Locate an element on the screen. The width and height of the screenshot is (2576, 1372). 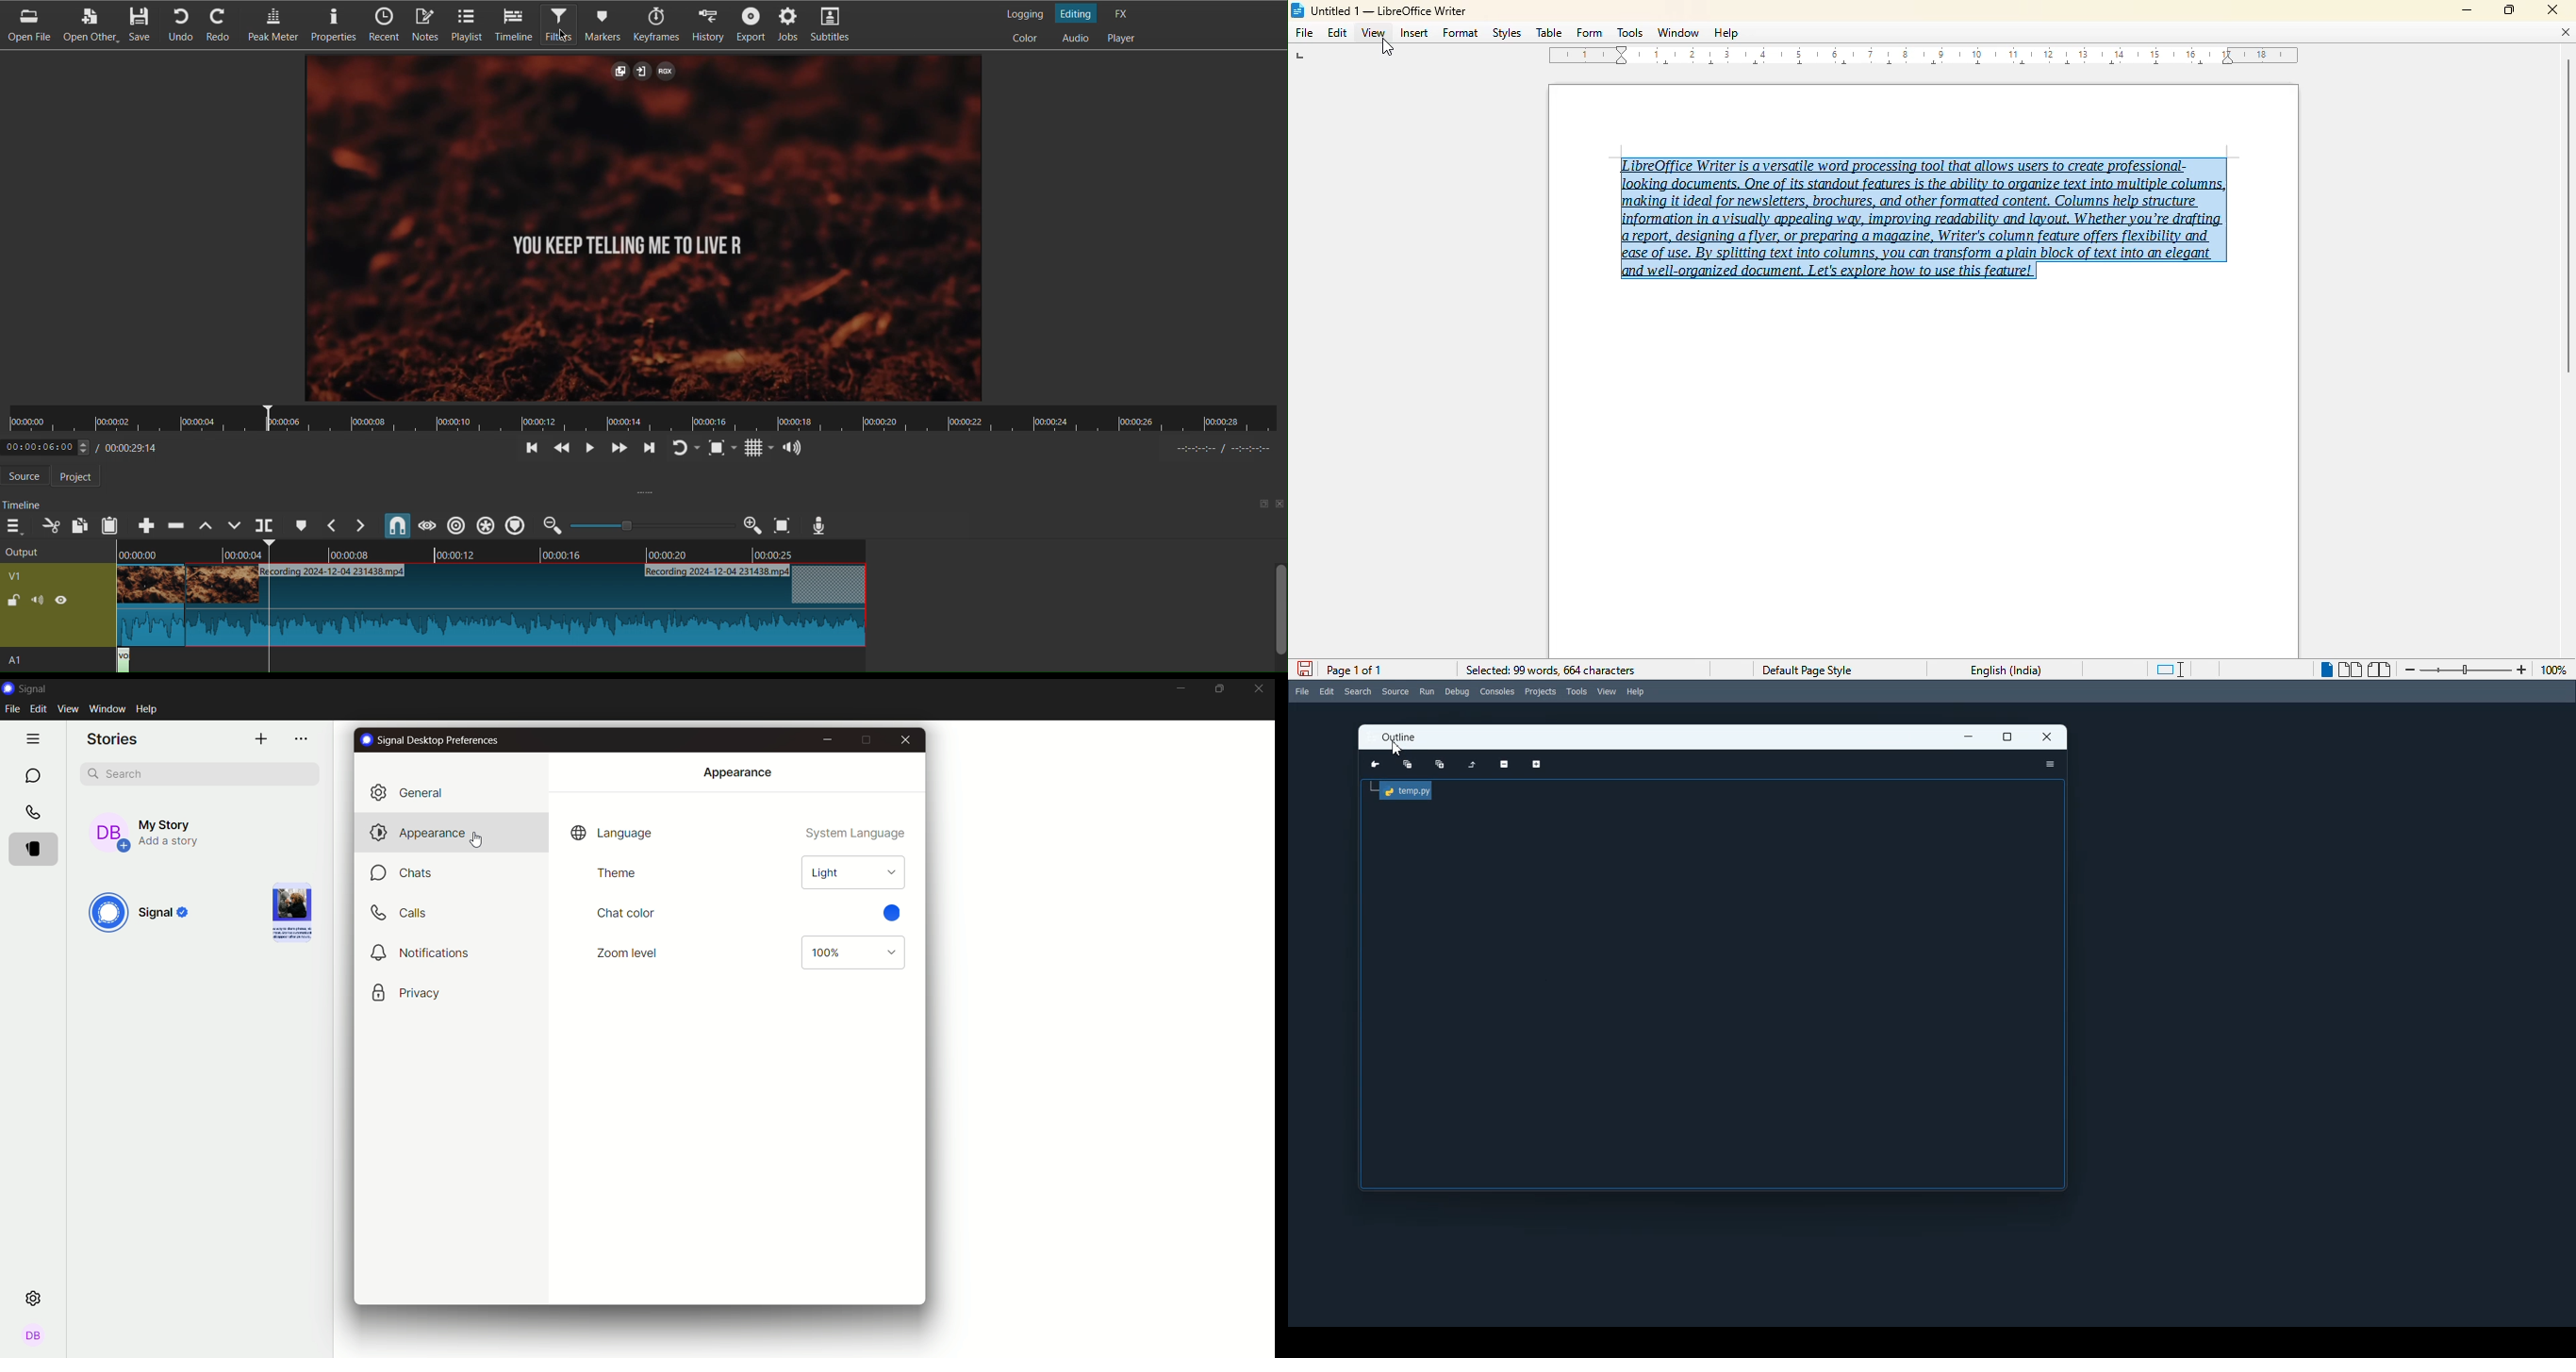
English (India) is located at coordinates (2006, 671).